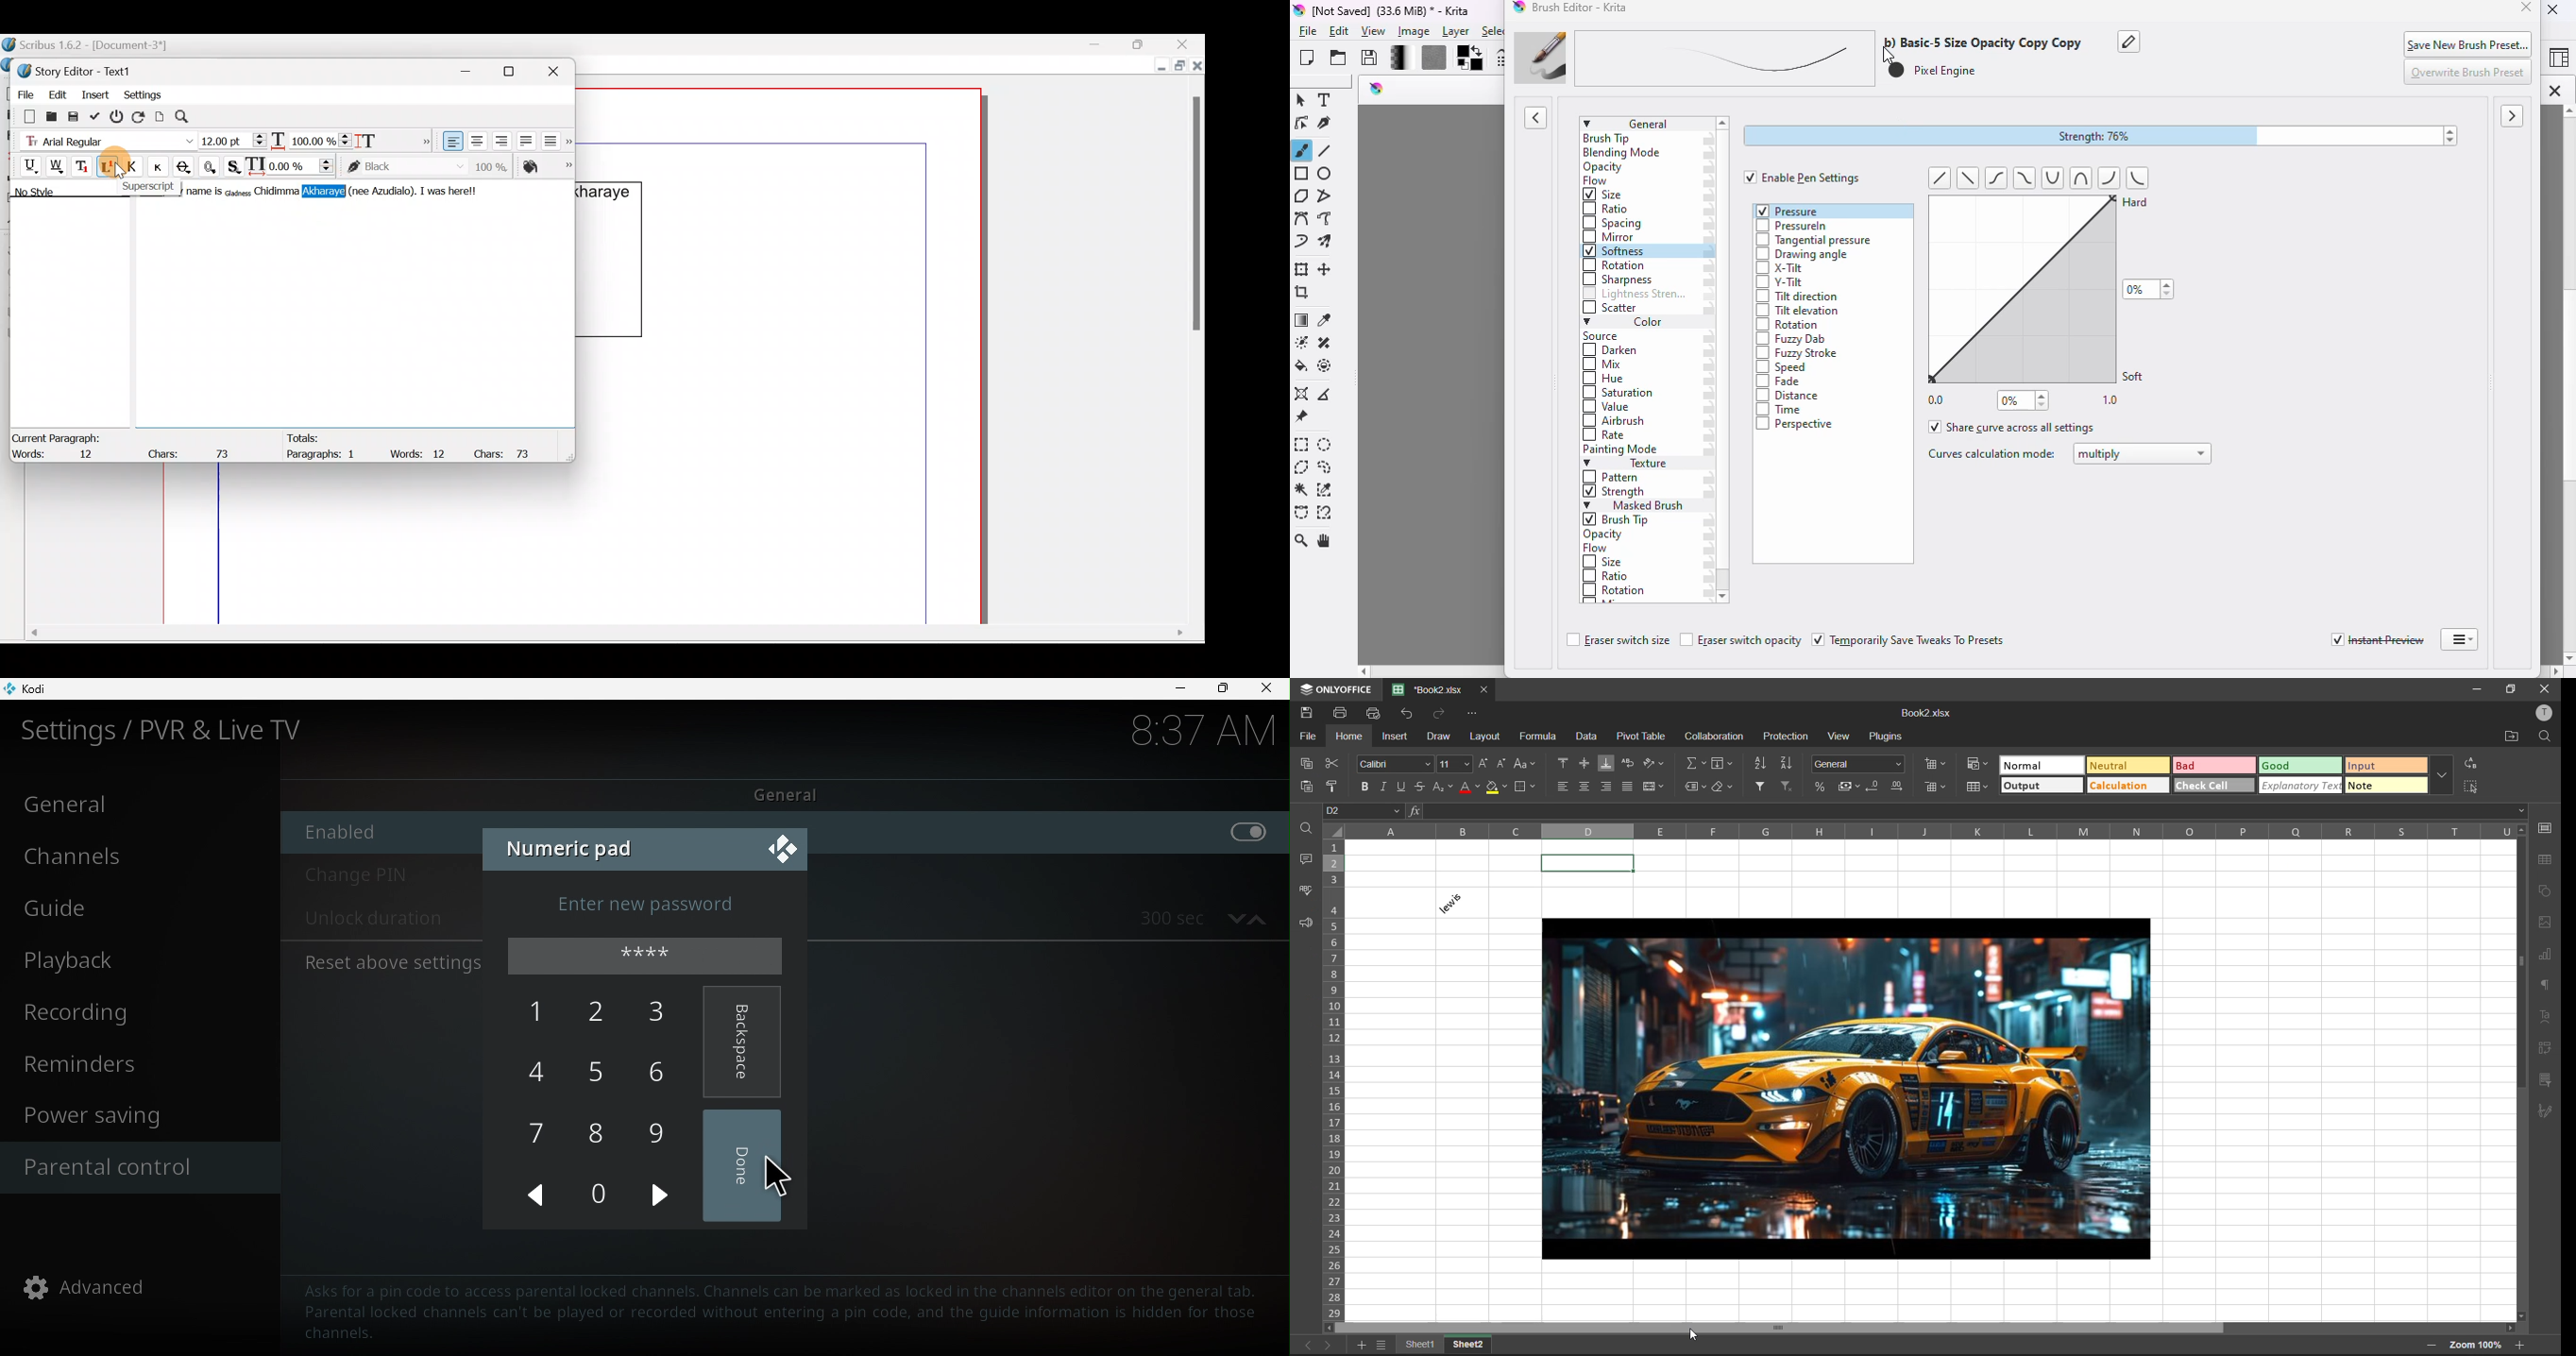  I want to click on layout, so click(1483, 738).